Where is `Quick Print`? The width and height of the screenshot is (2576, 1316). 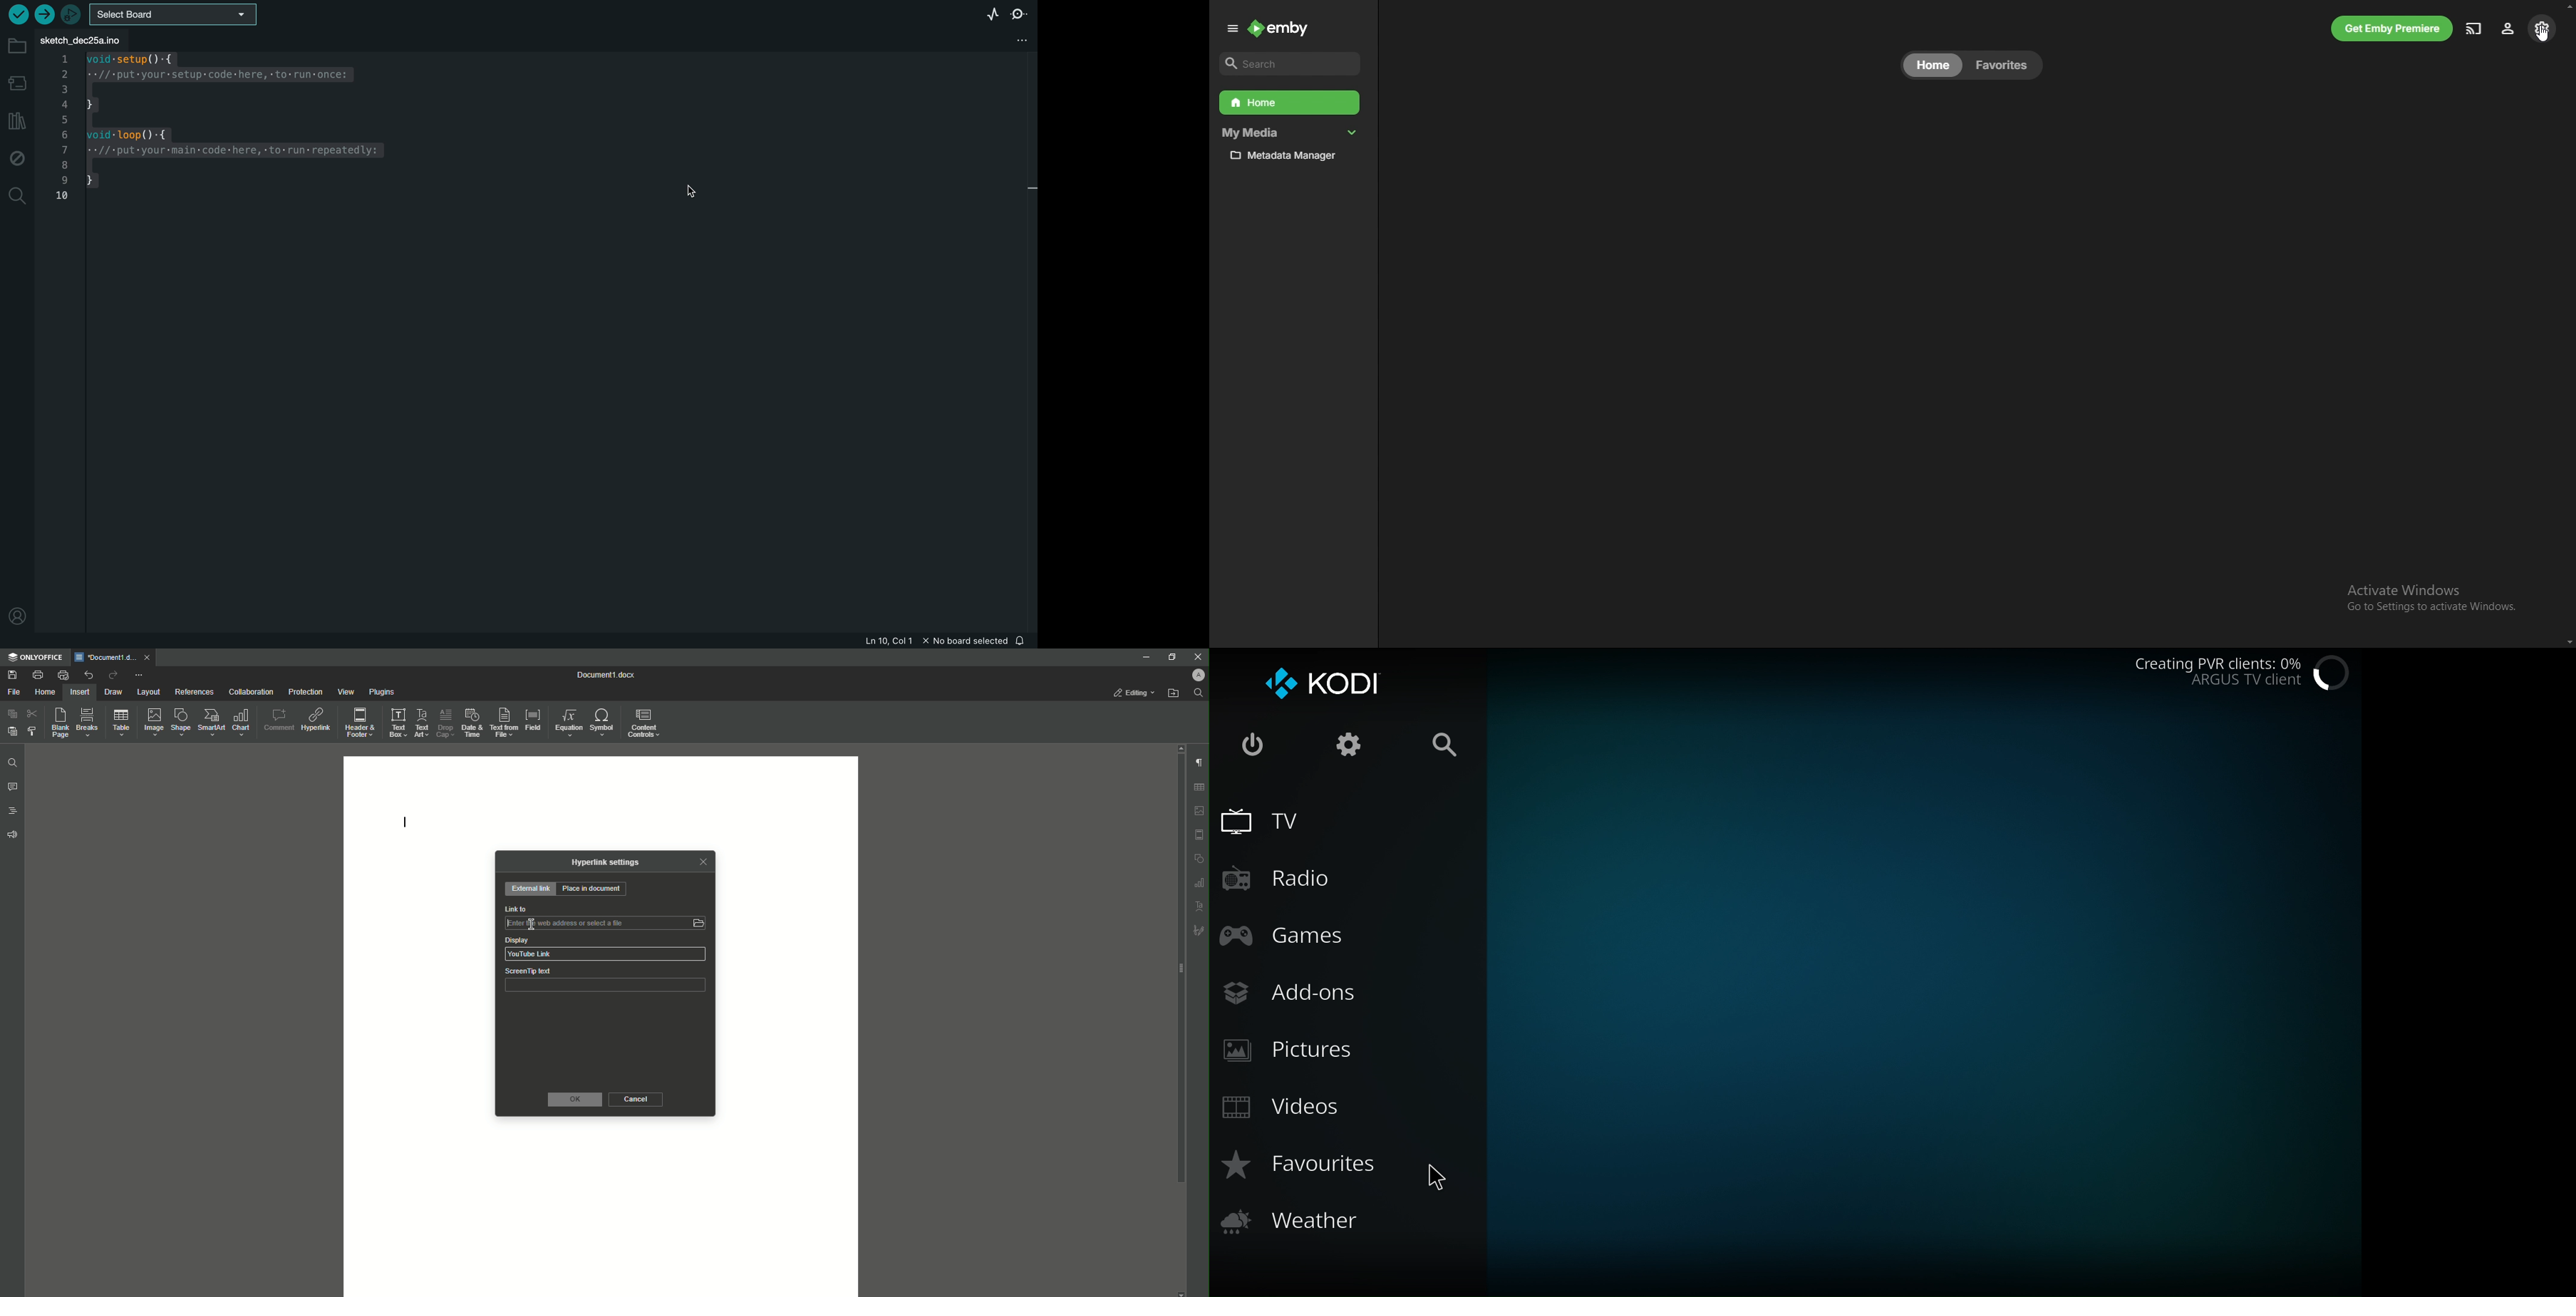 Quick Print is located at coordinates (63, 674).